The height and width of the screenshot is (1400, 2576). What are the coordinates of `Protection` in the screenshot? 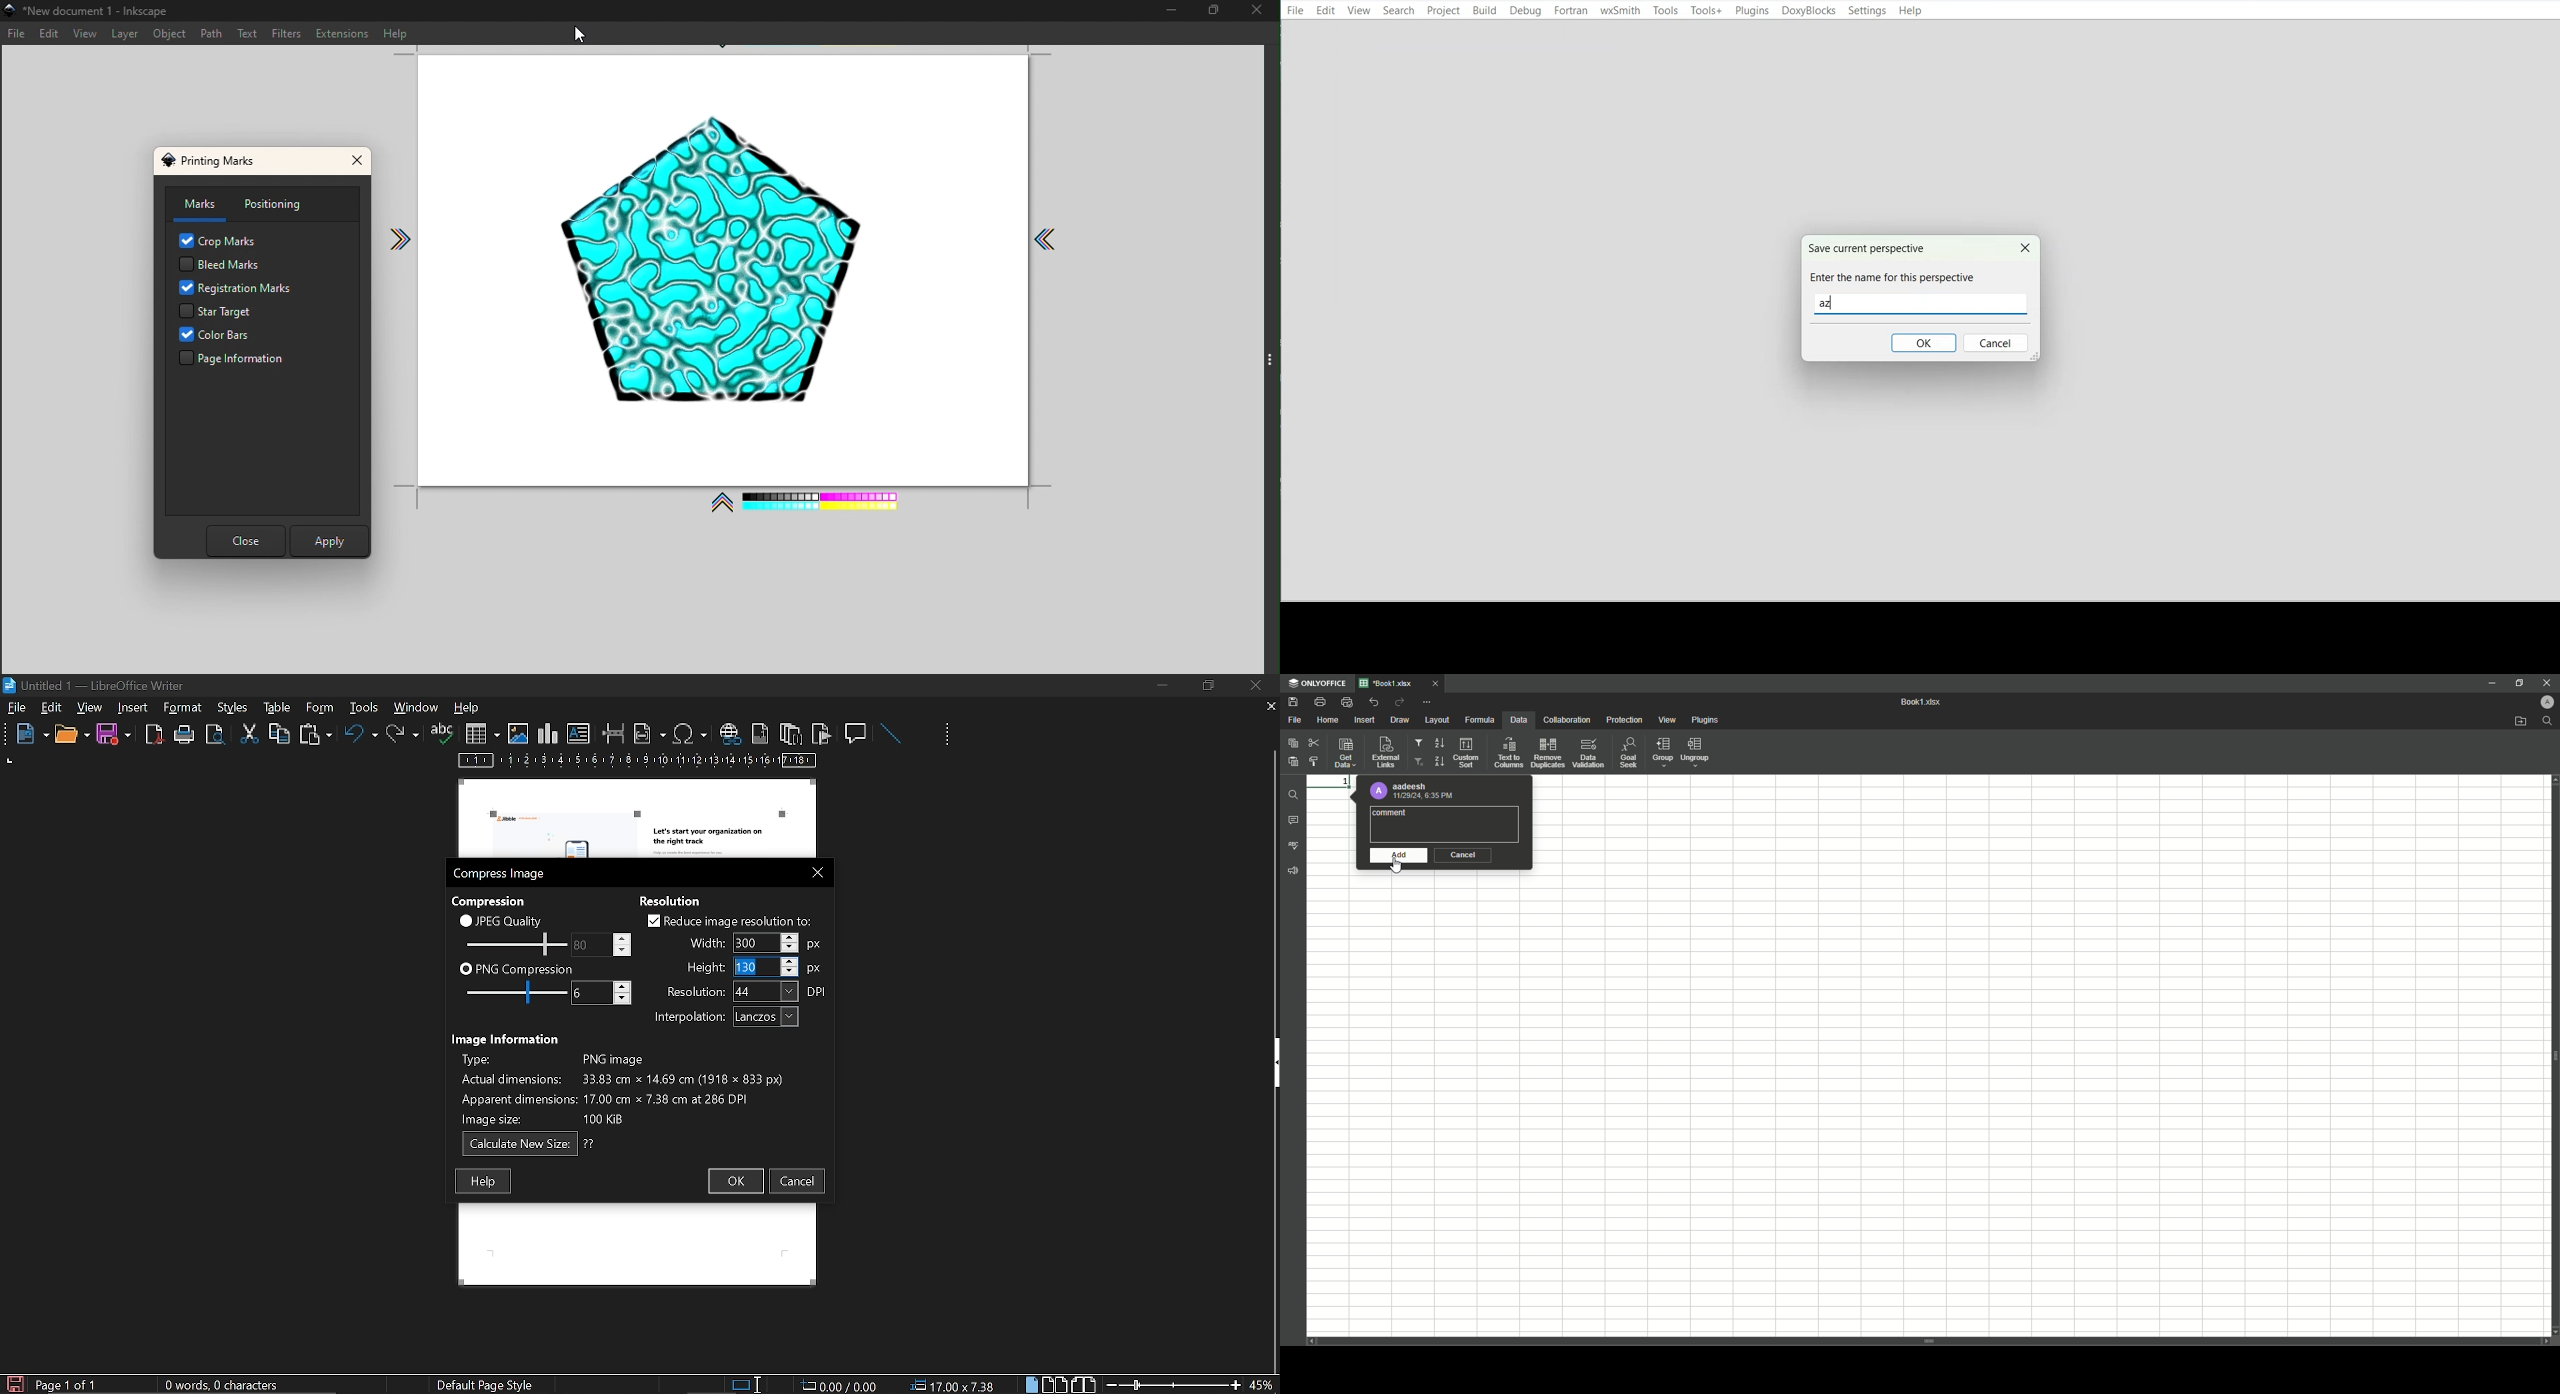 It's located at (1624, 721).